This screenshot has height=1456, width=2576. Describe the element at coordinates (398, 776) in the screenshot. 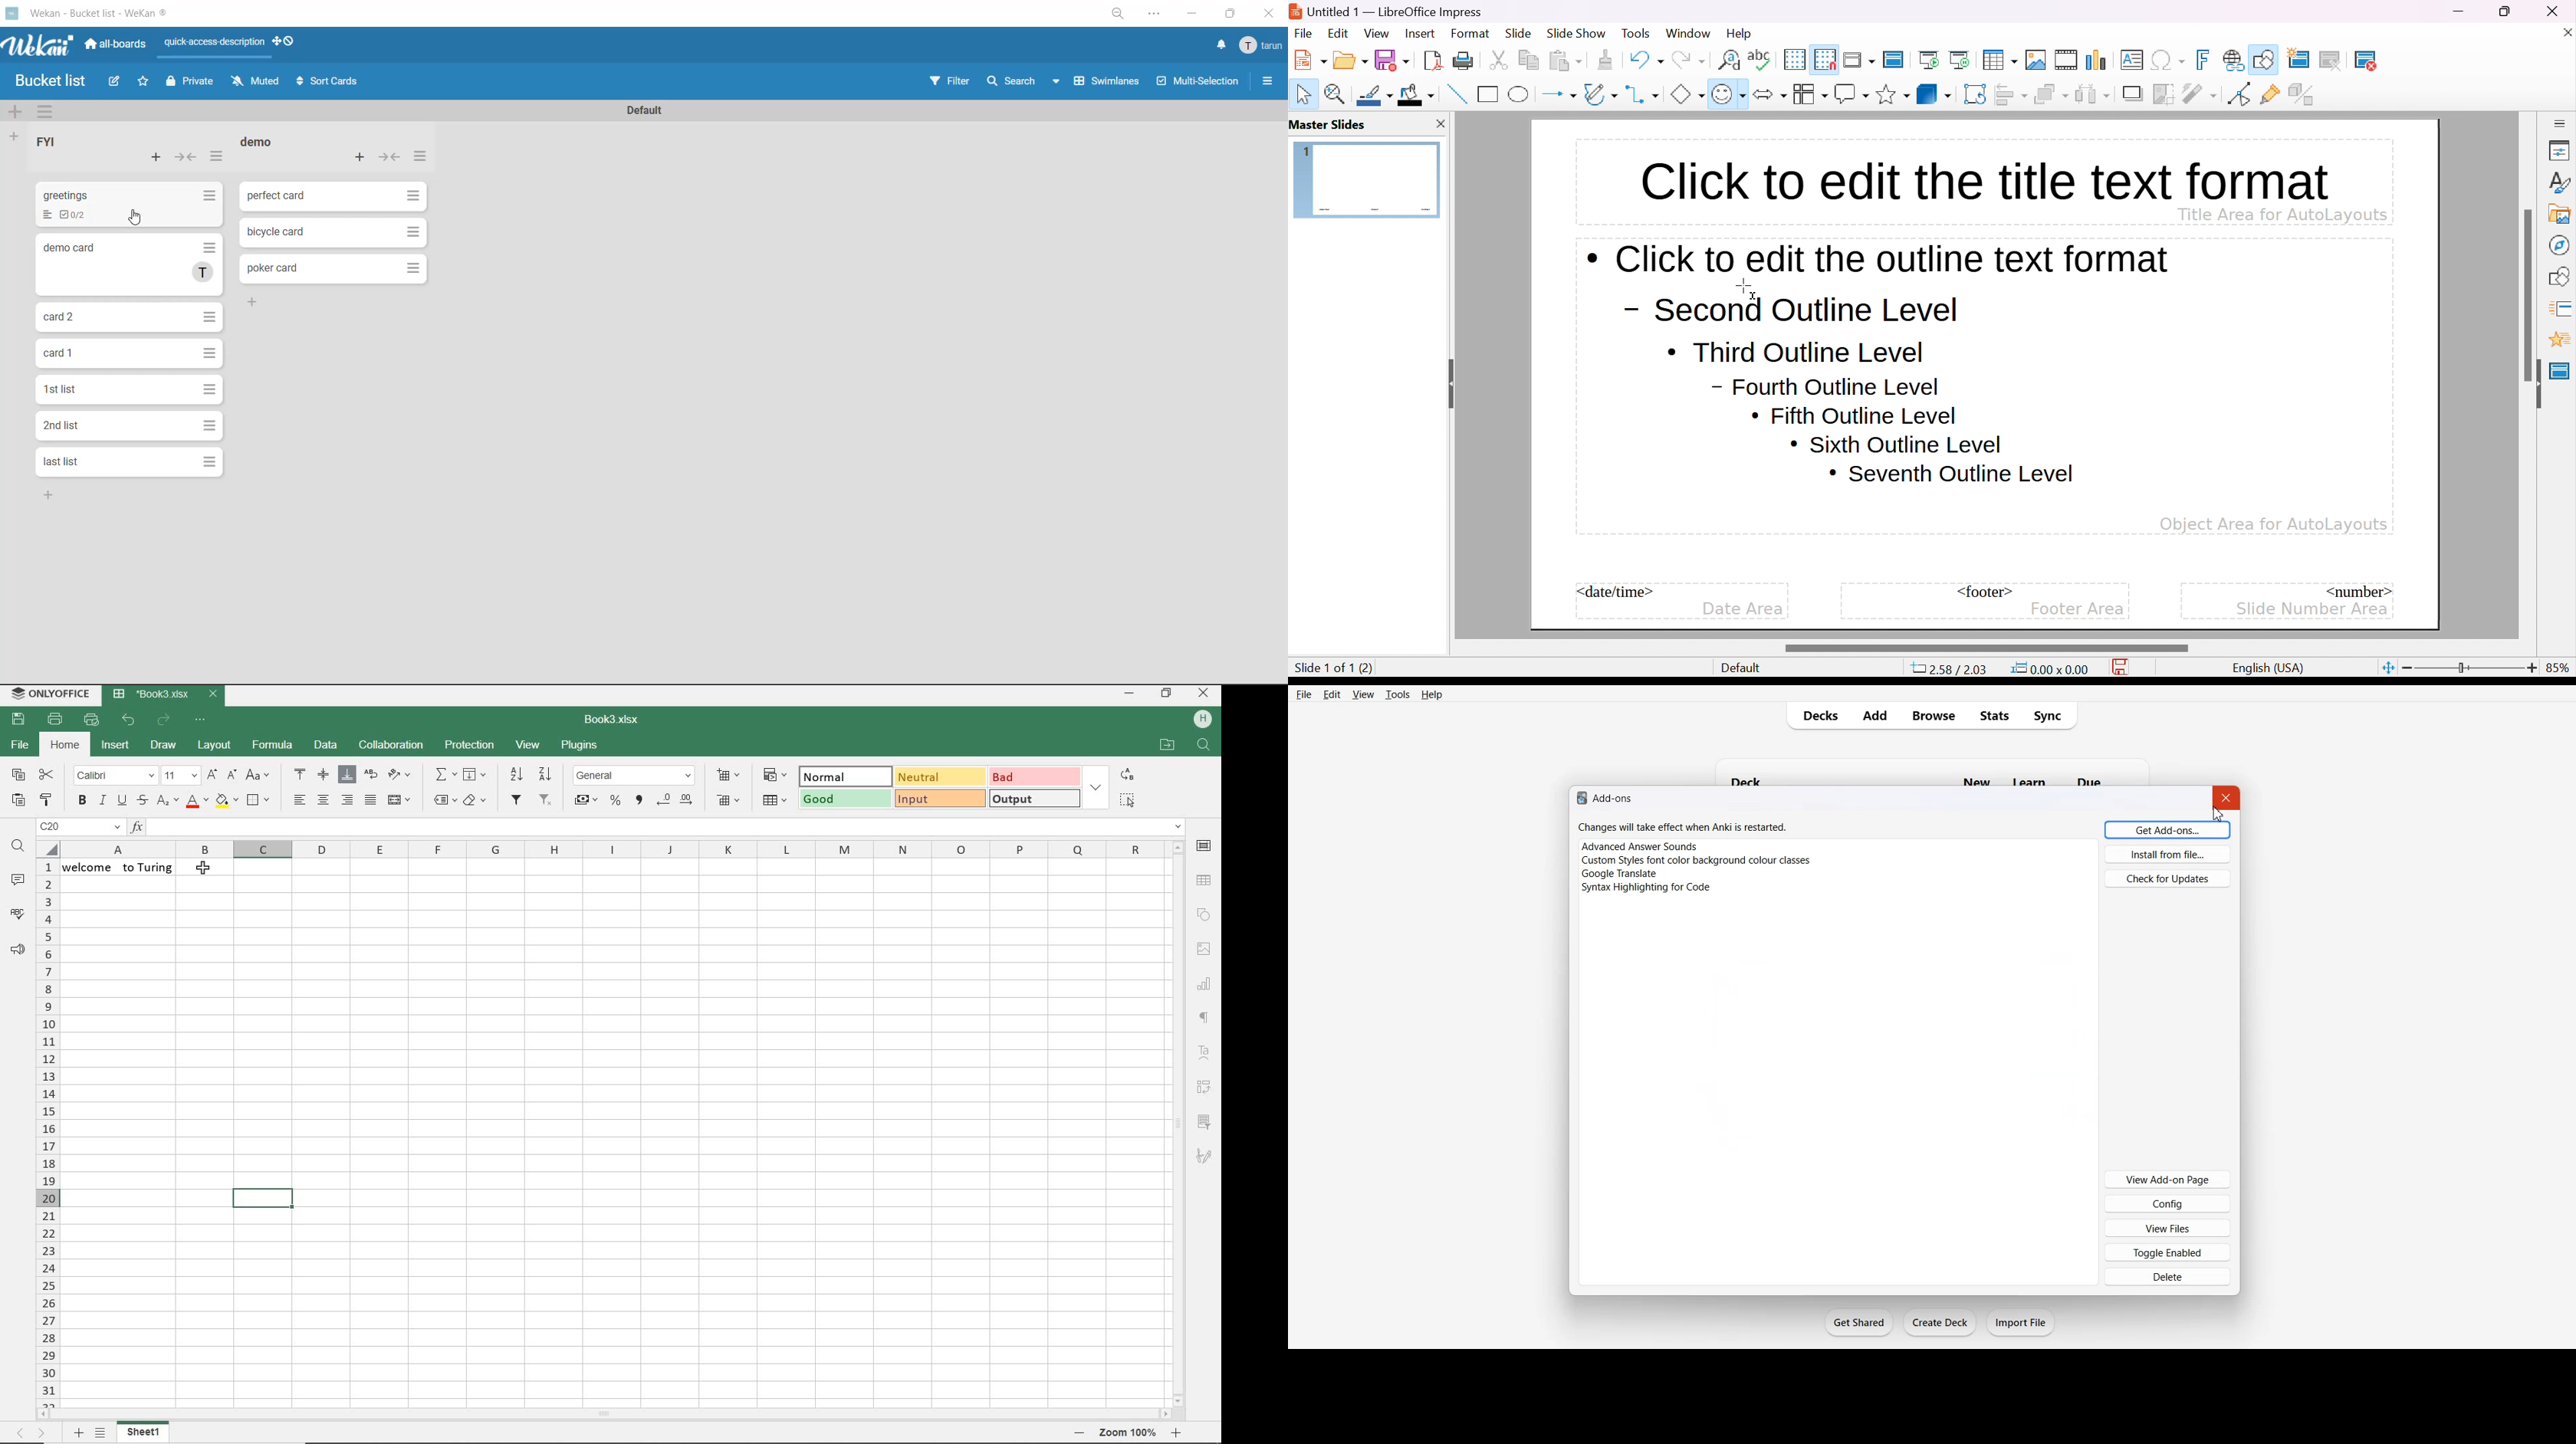

I see `orientation` at that location.